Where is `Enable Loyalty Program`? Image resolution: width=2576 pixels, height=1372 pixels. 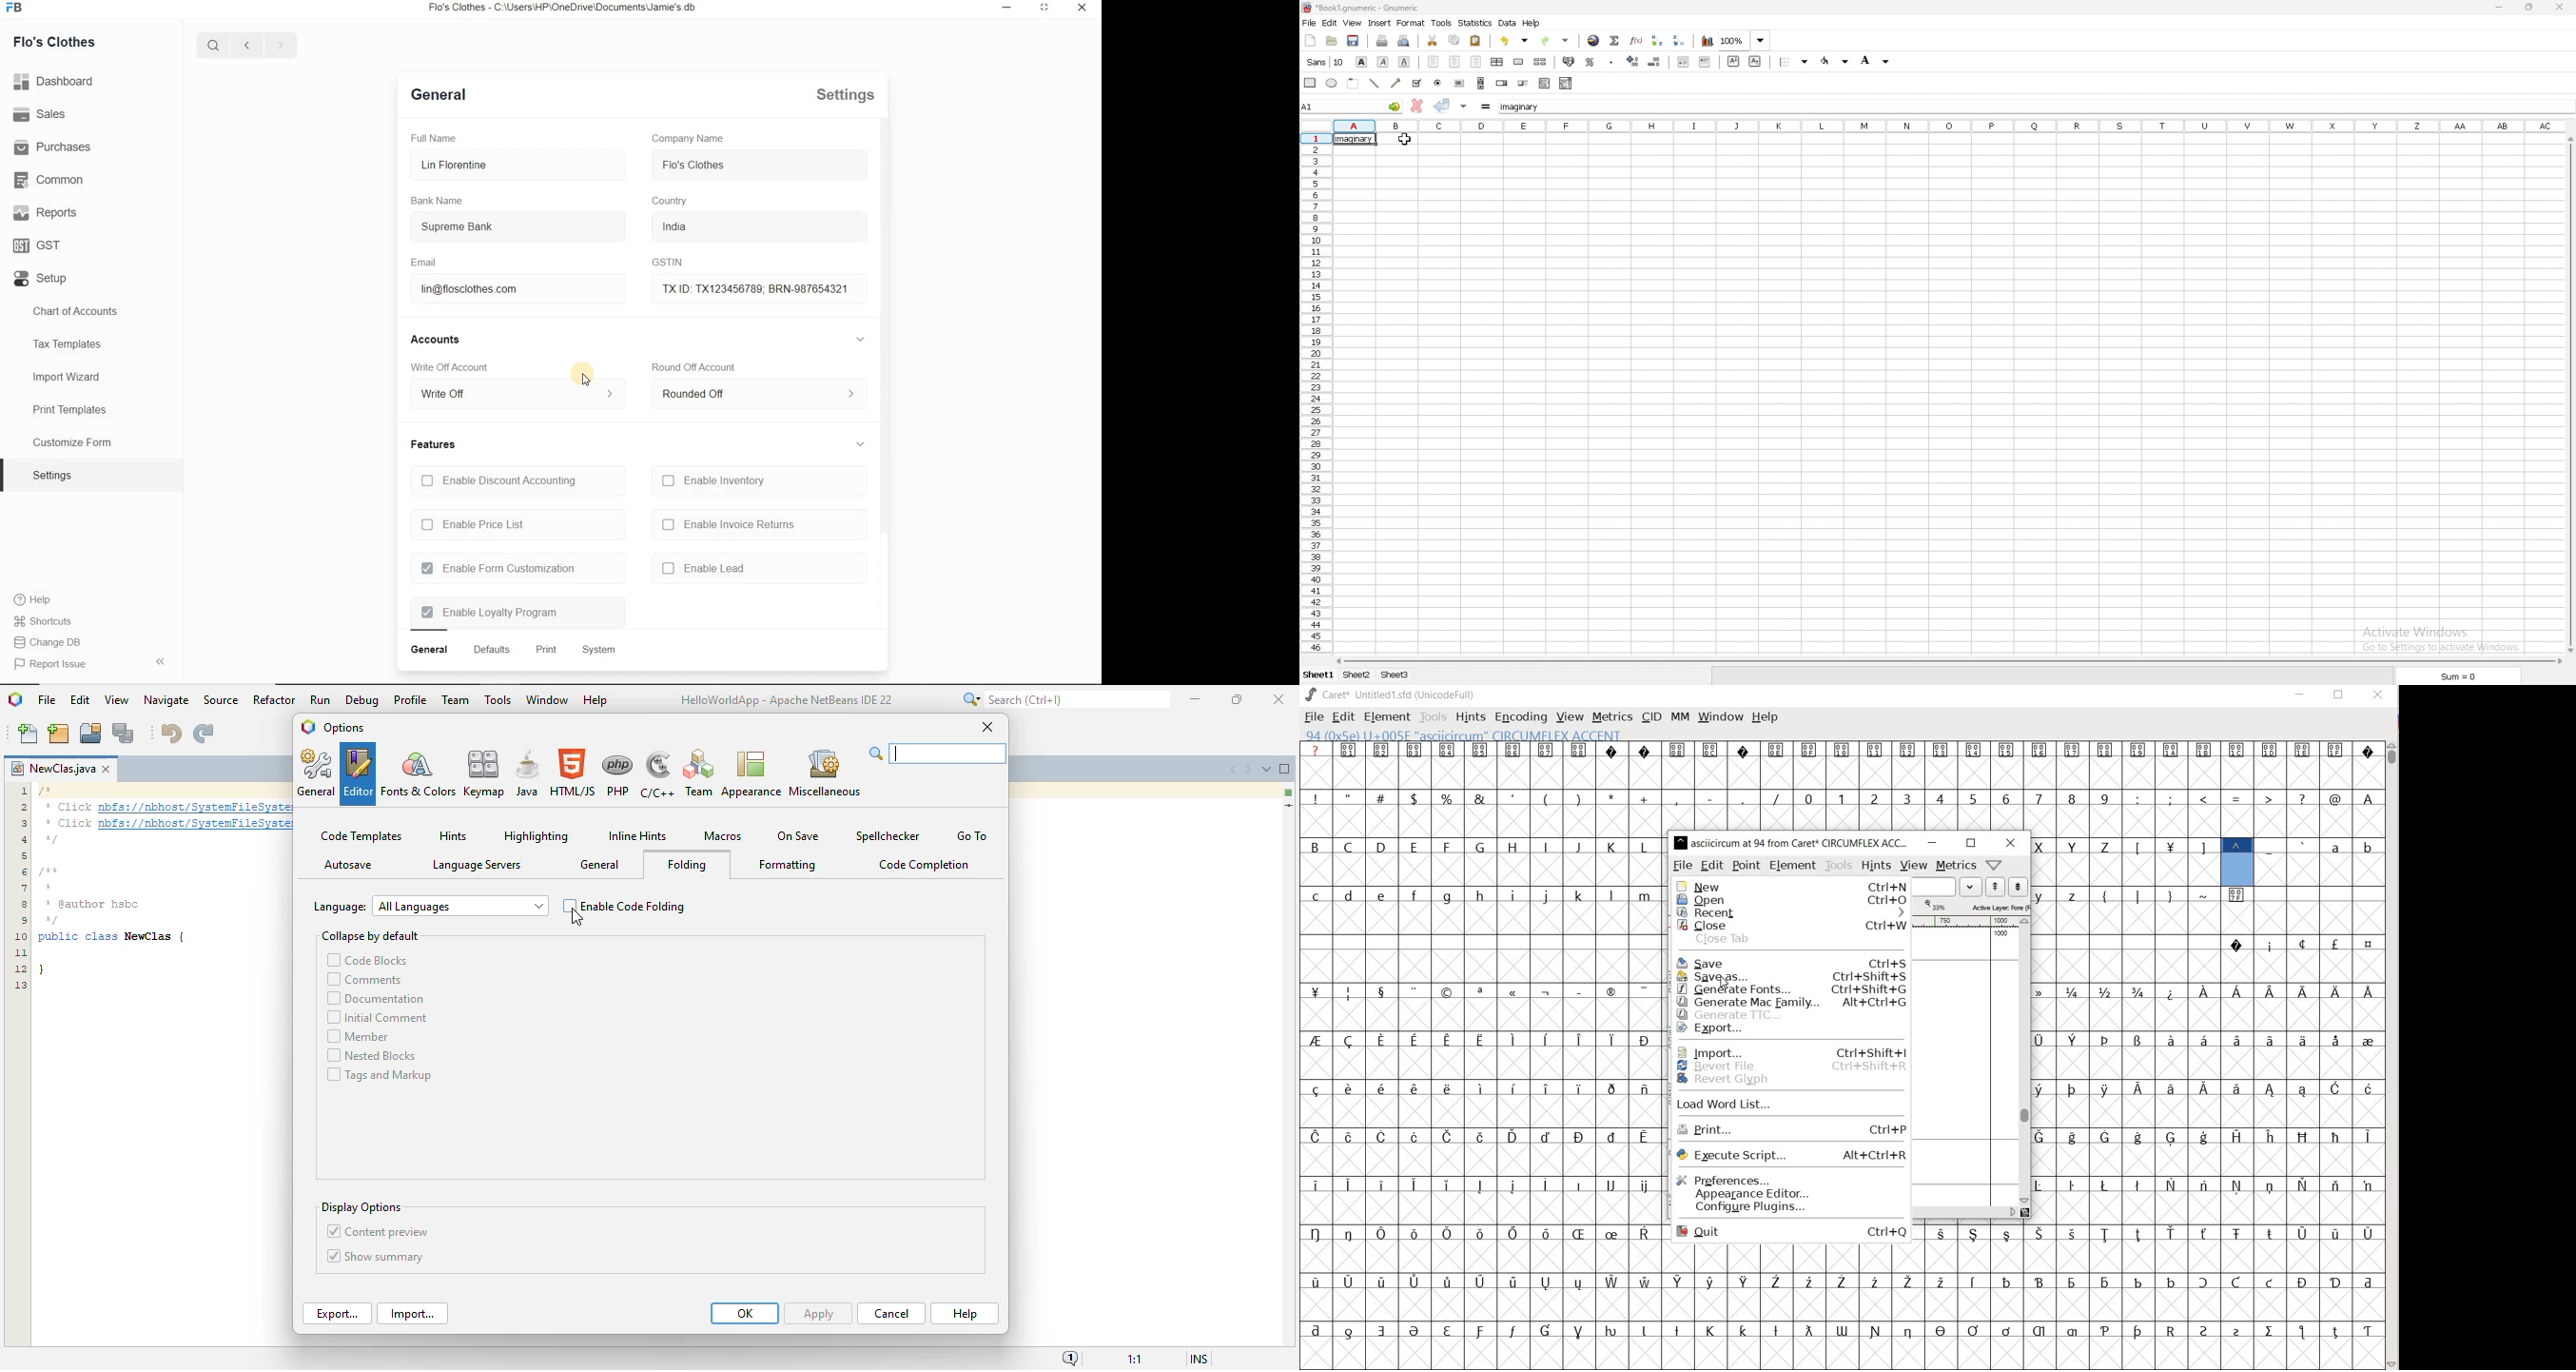 Enable Loyalty Program is located at coordinates (516, 614).